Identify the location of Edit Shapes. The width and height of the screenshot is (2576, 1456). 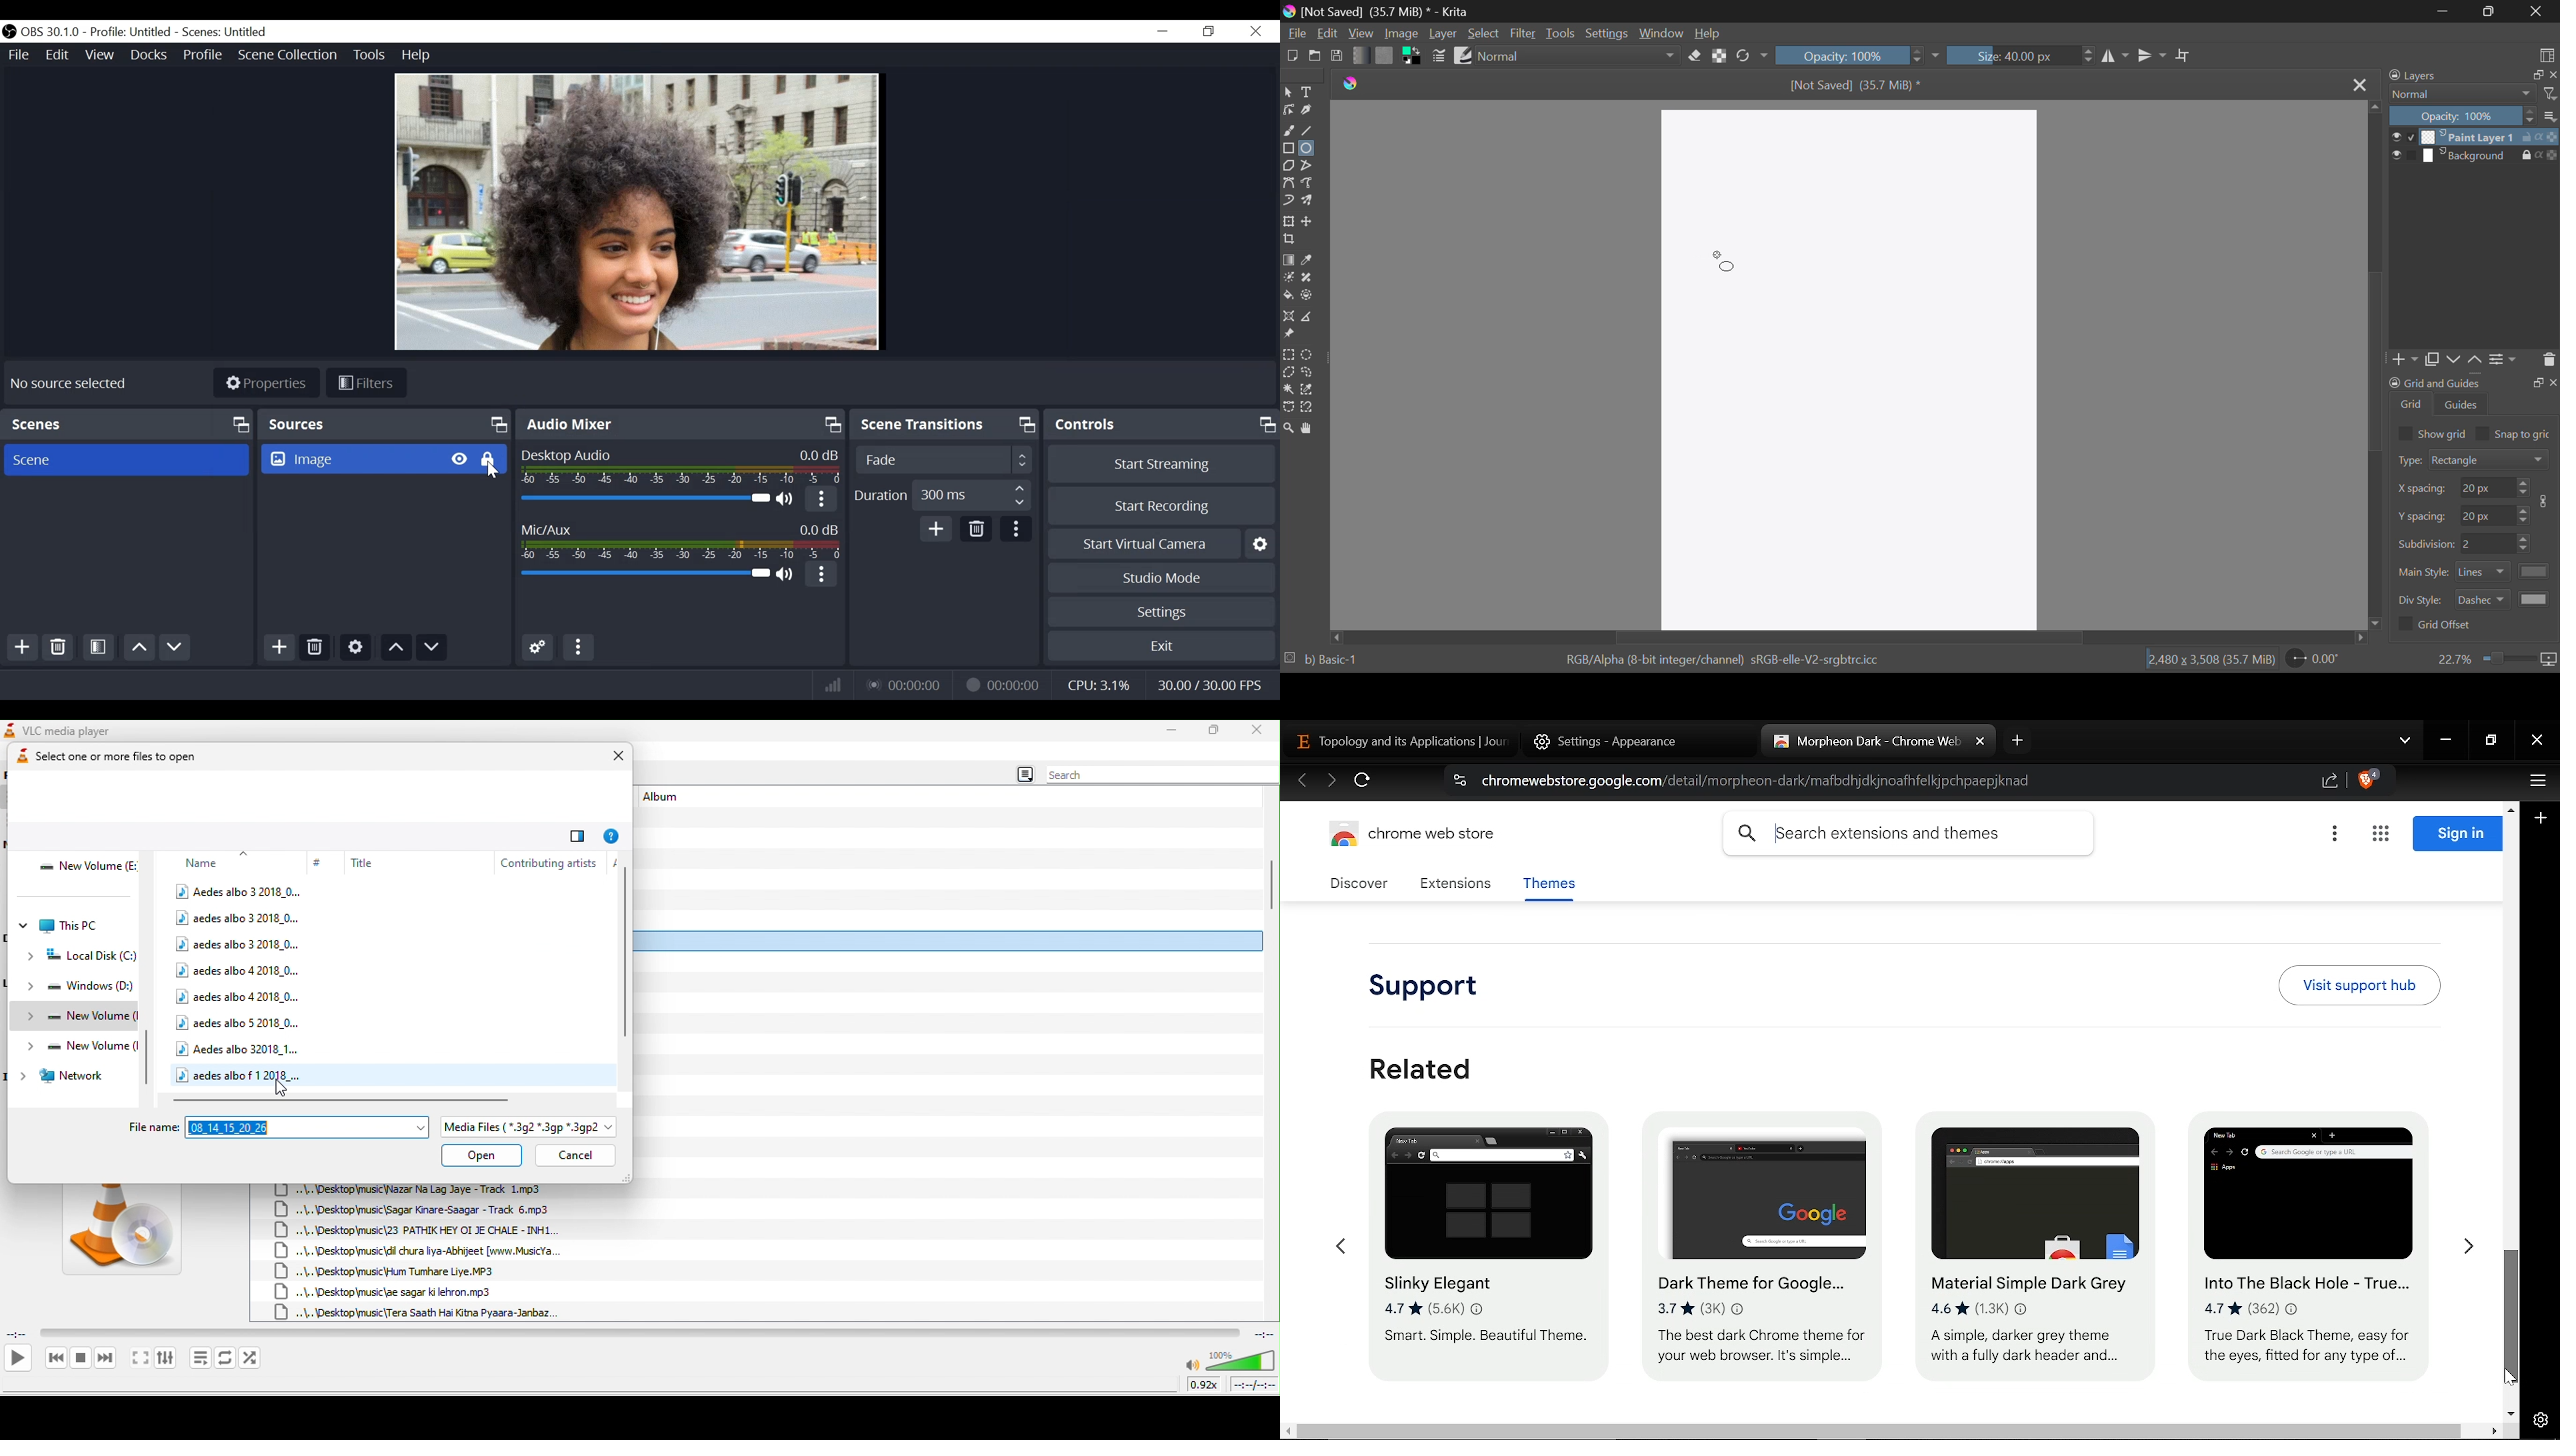
(1288, 109).